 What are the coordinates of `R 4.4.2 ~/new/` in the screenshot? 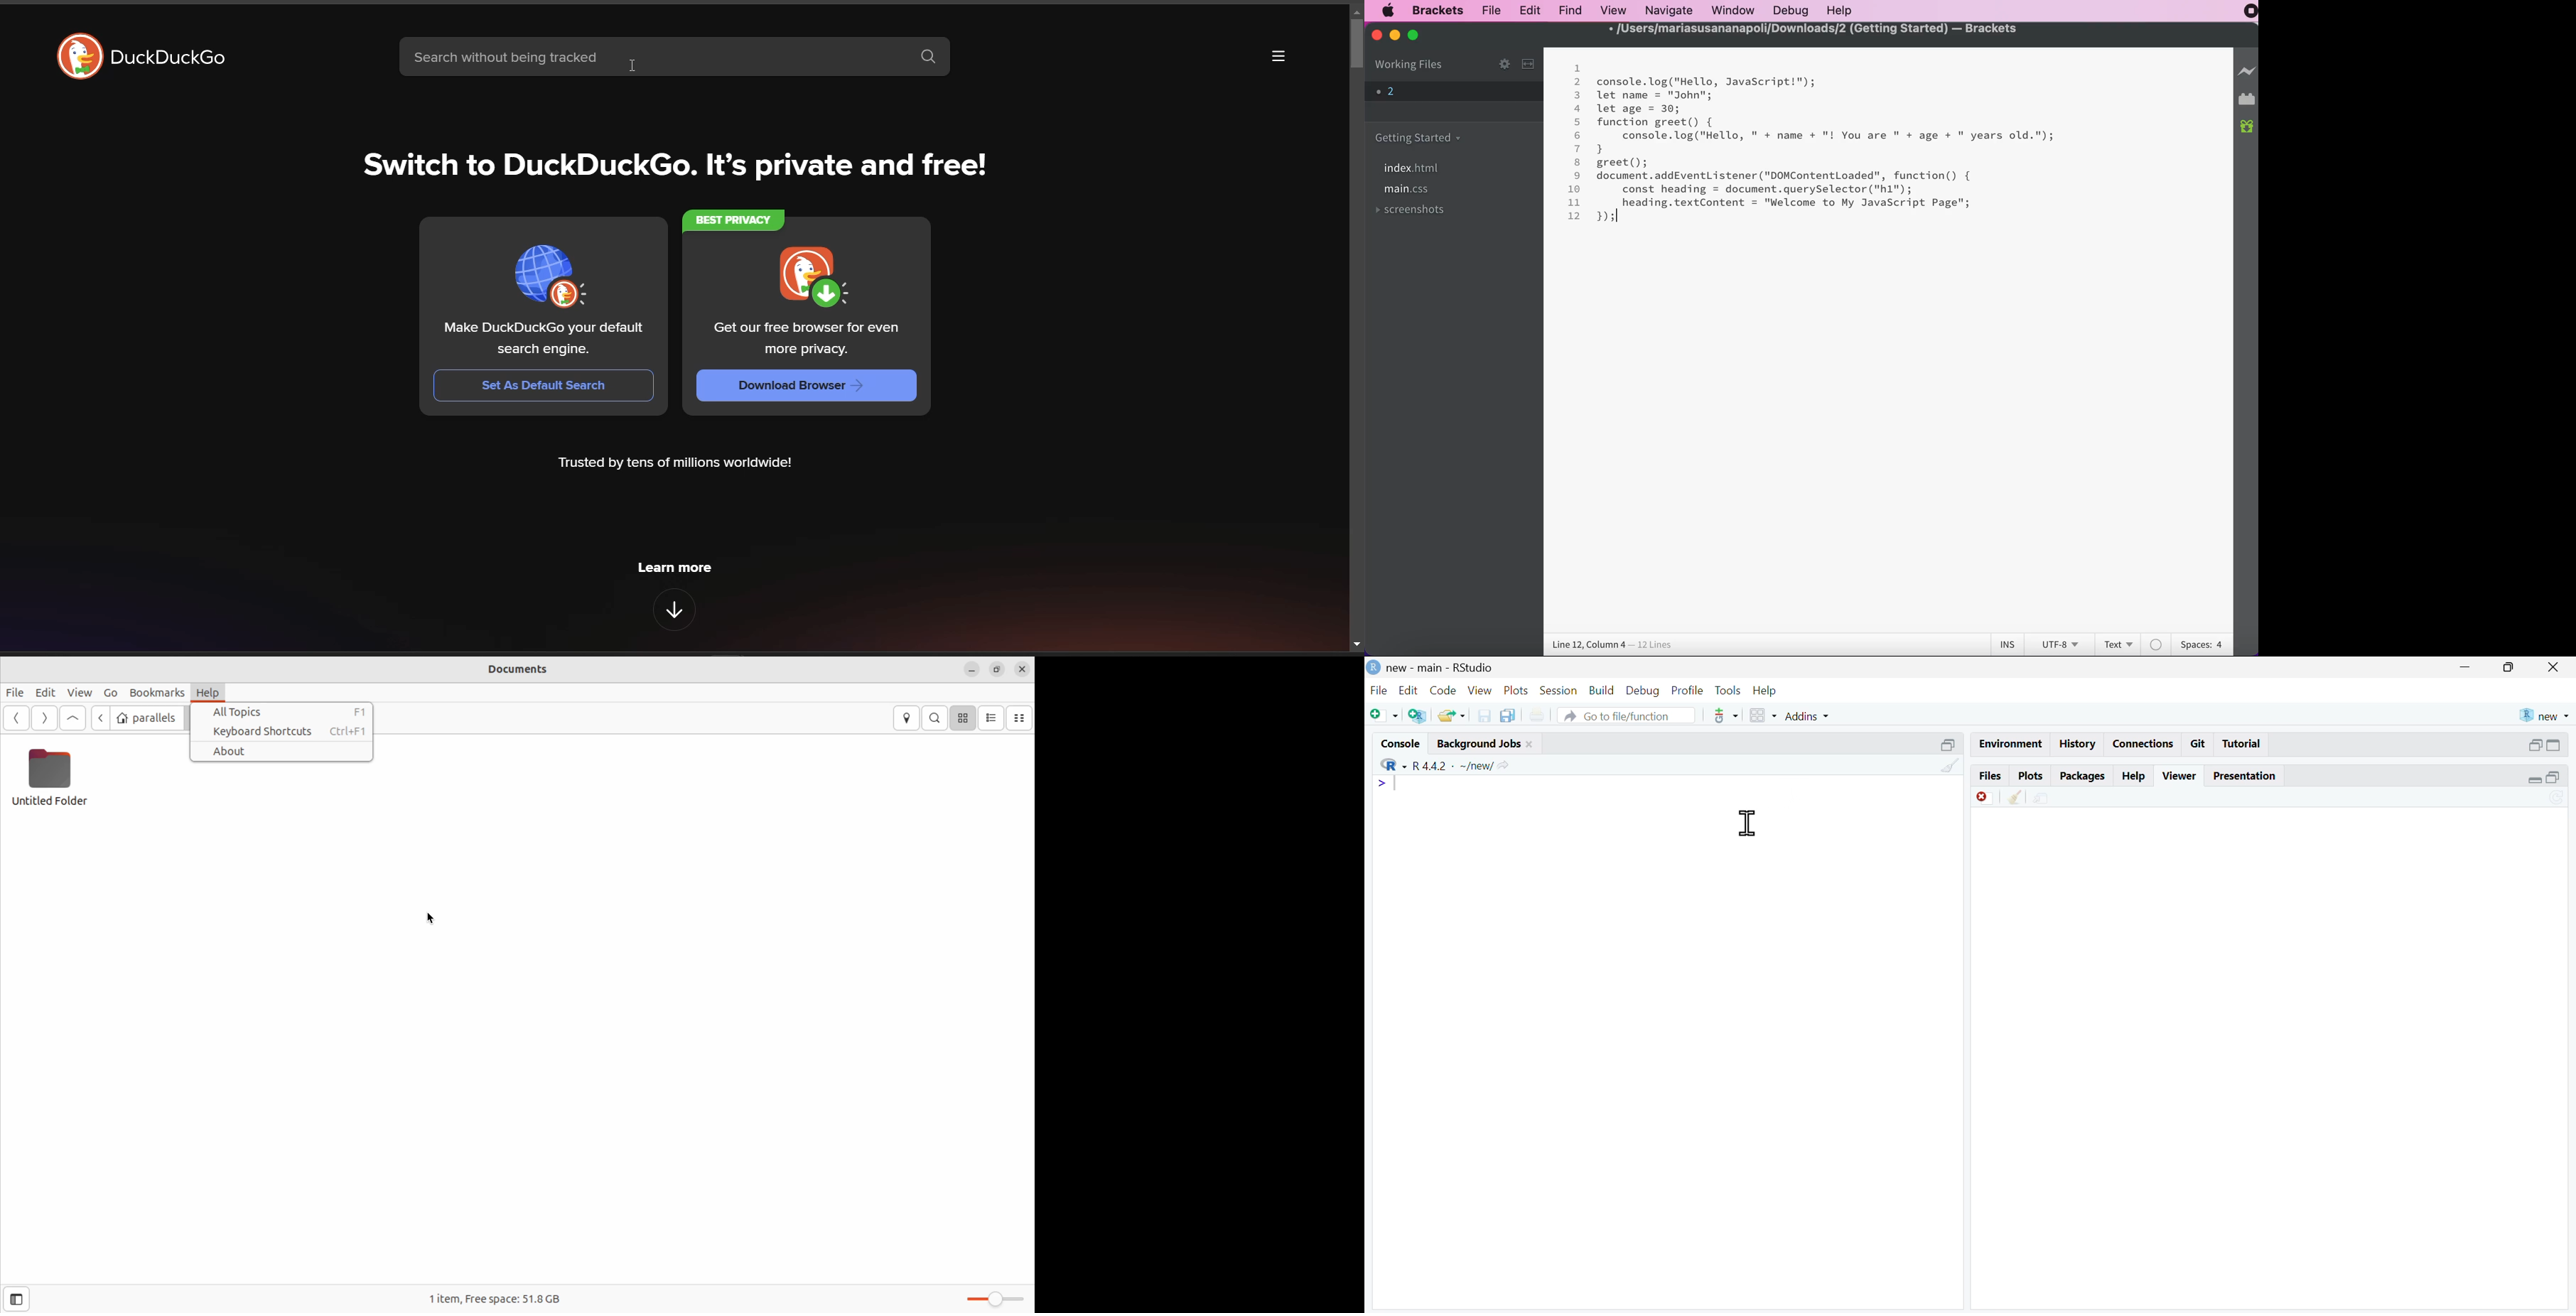 It's located at (1454, 765).